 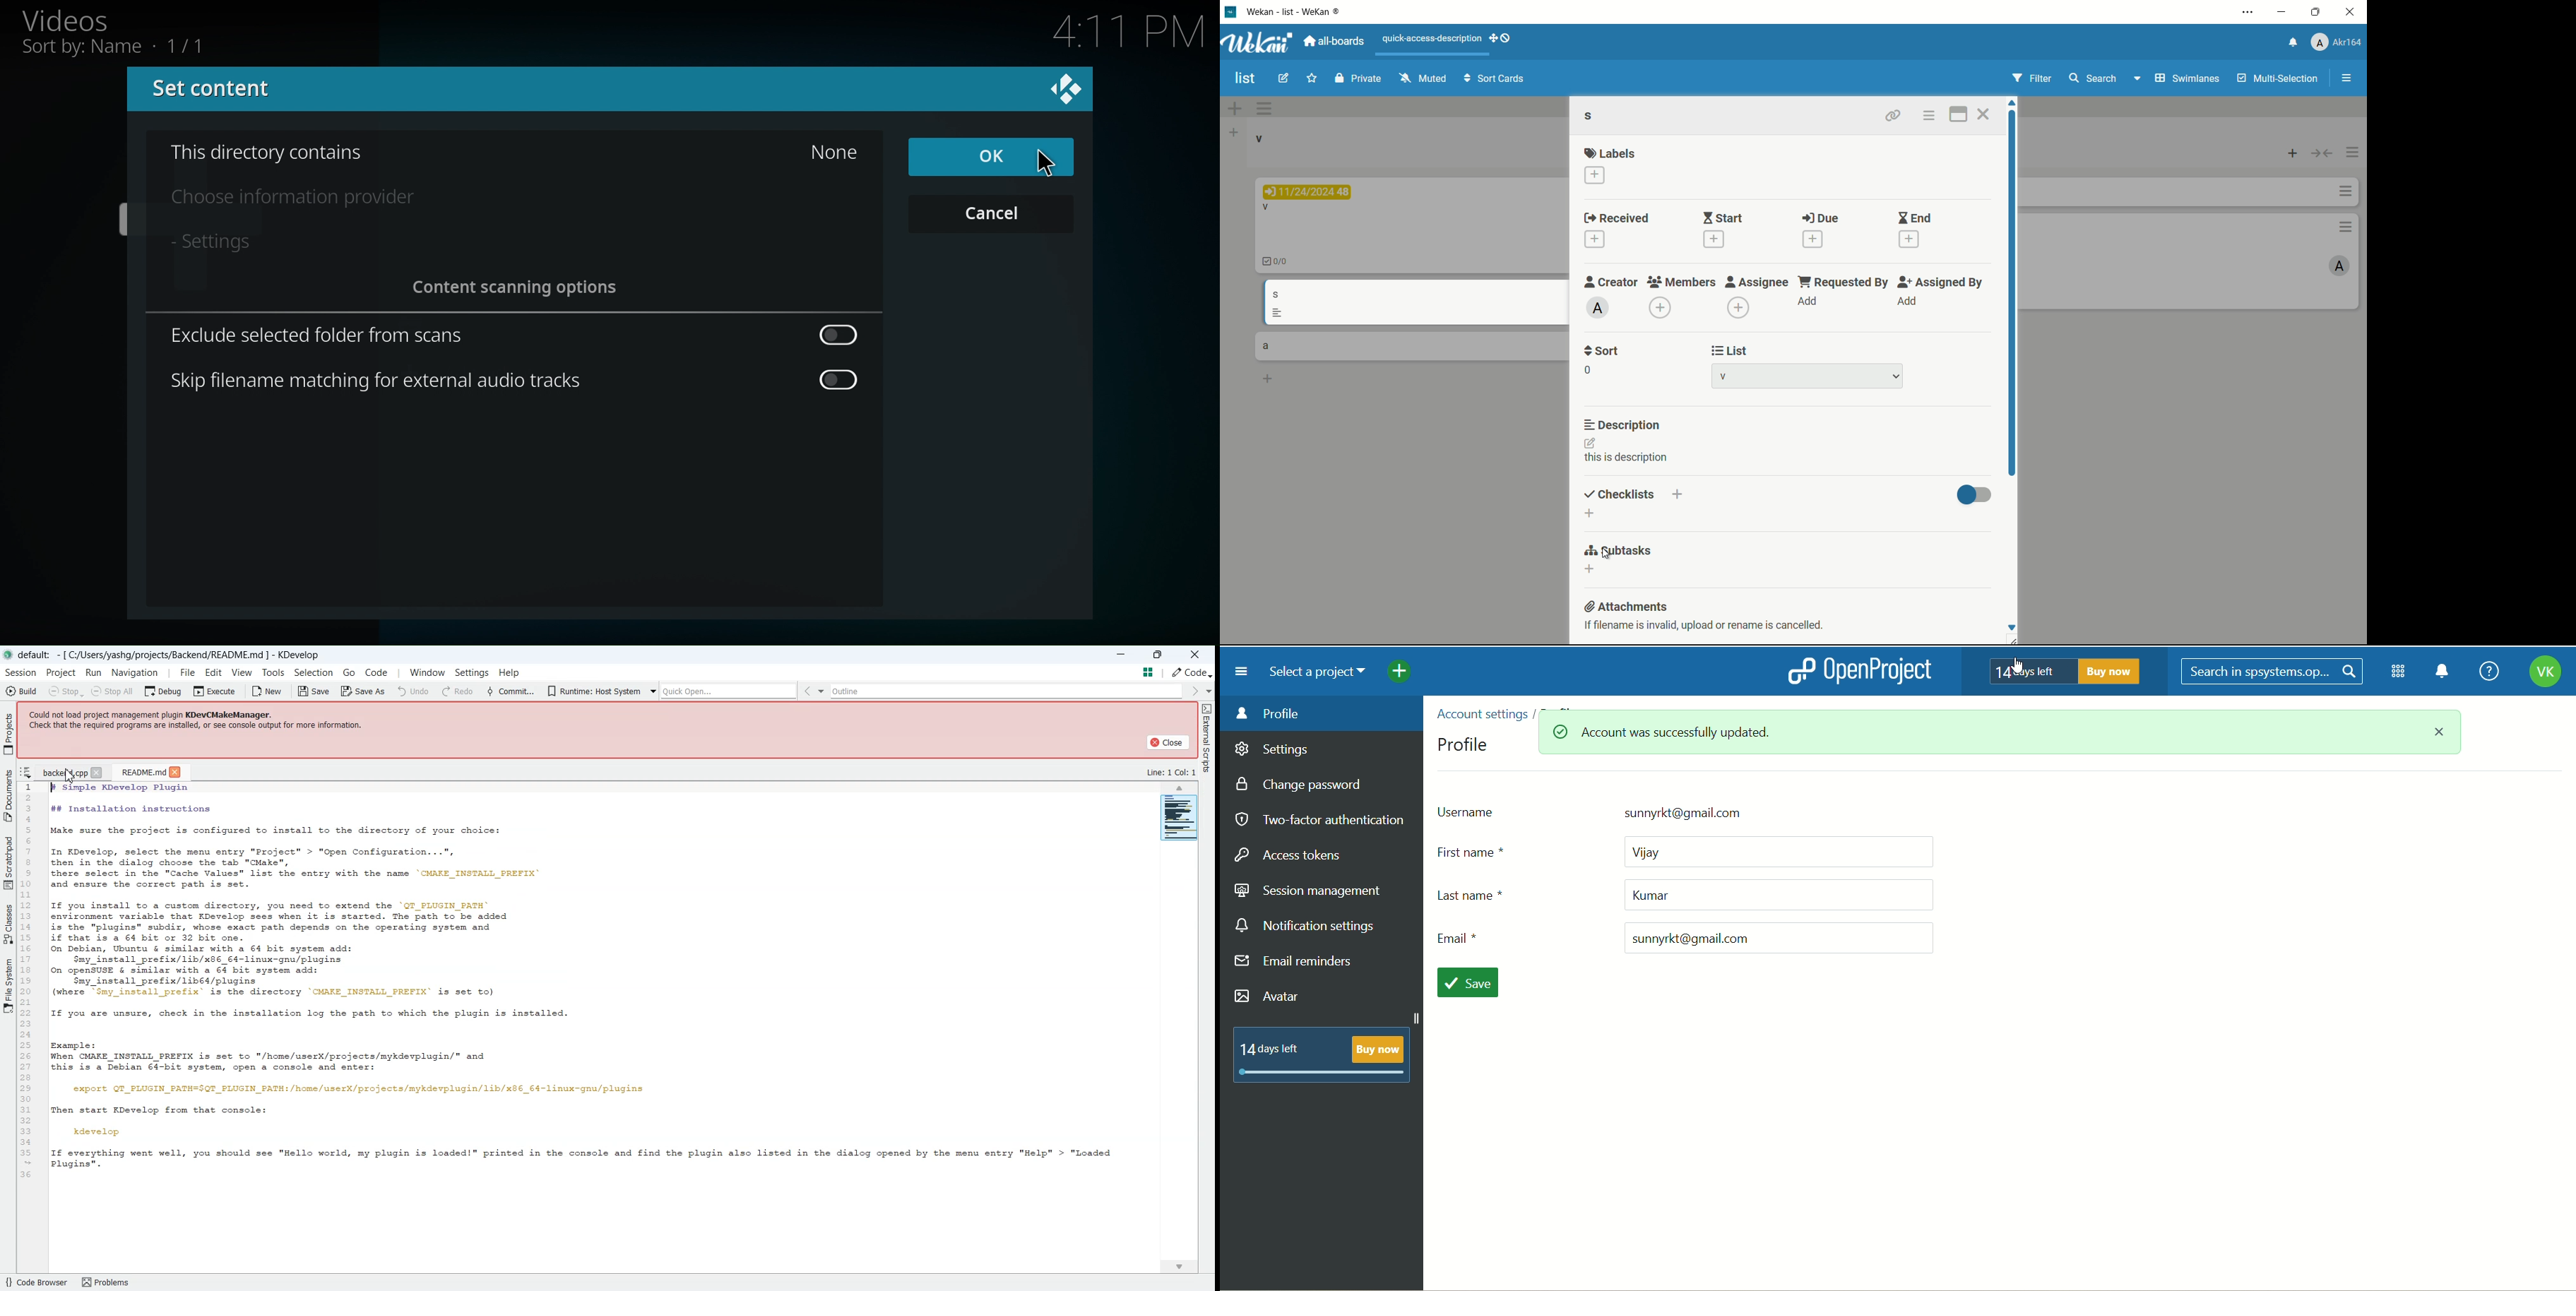 I want to click on multi-selection, so click(x=2278, y=79).